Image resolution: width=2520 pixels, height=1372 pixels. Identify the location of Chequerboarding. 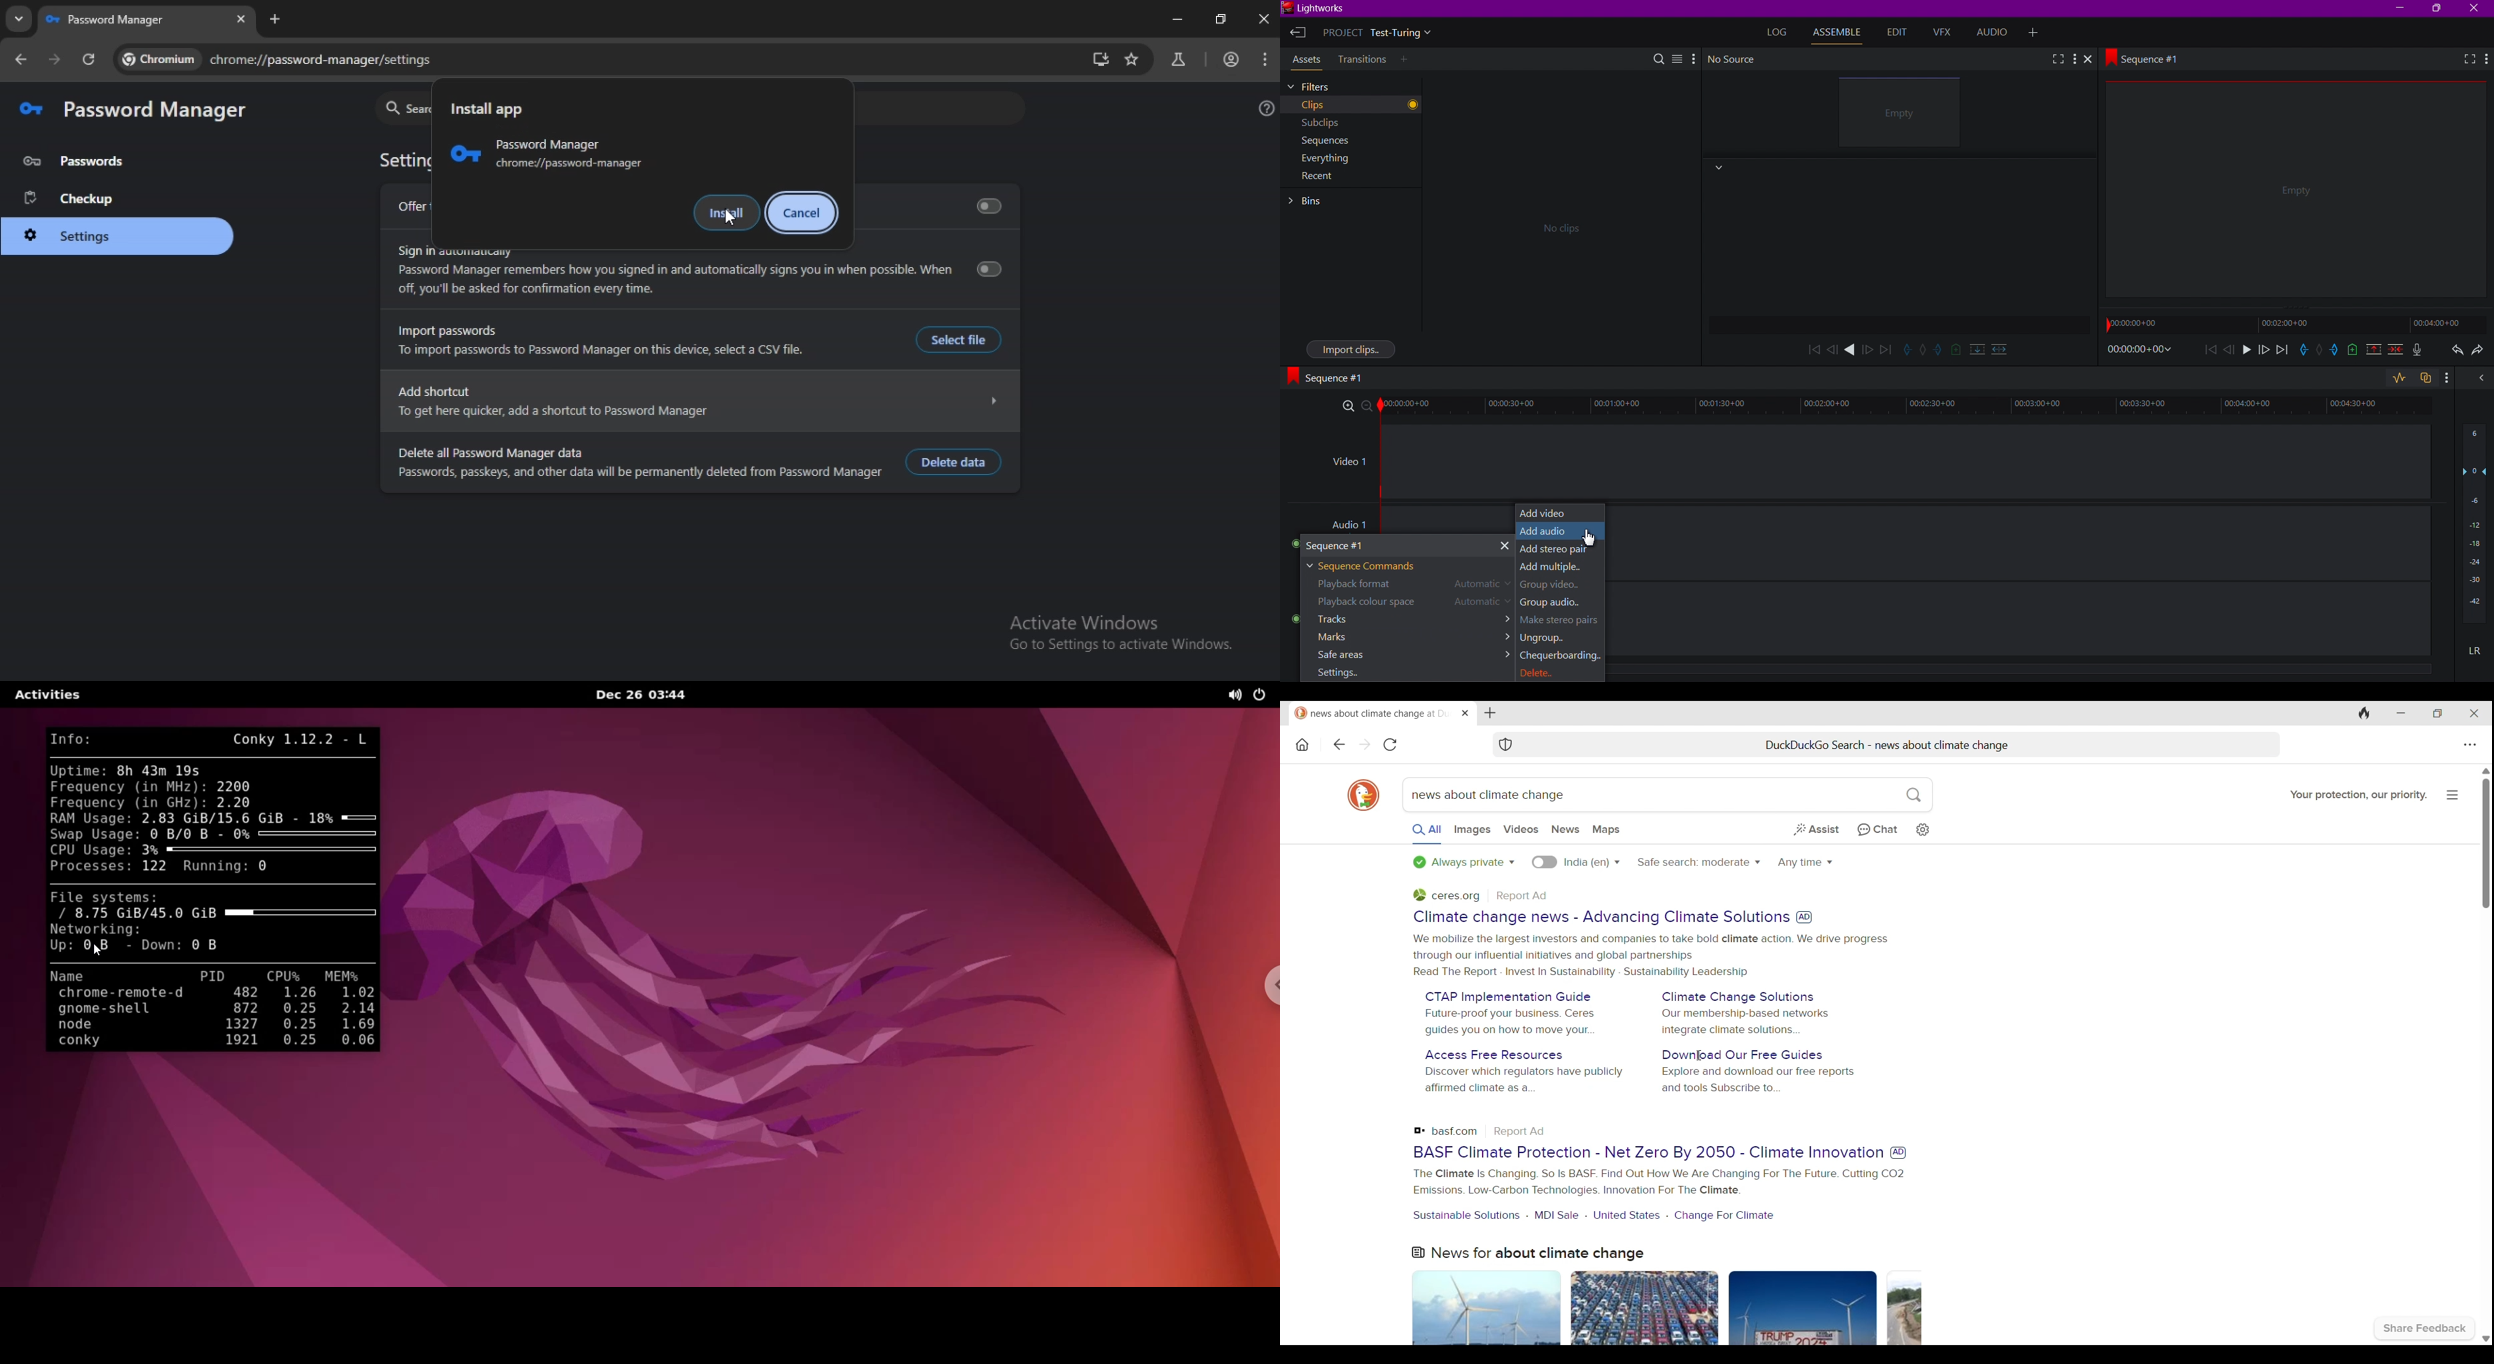
(1560, 657).